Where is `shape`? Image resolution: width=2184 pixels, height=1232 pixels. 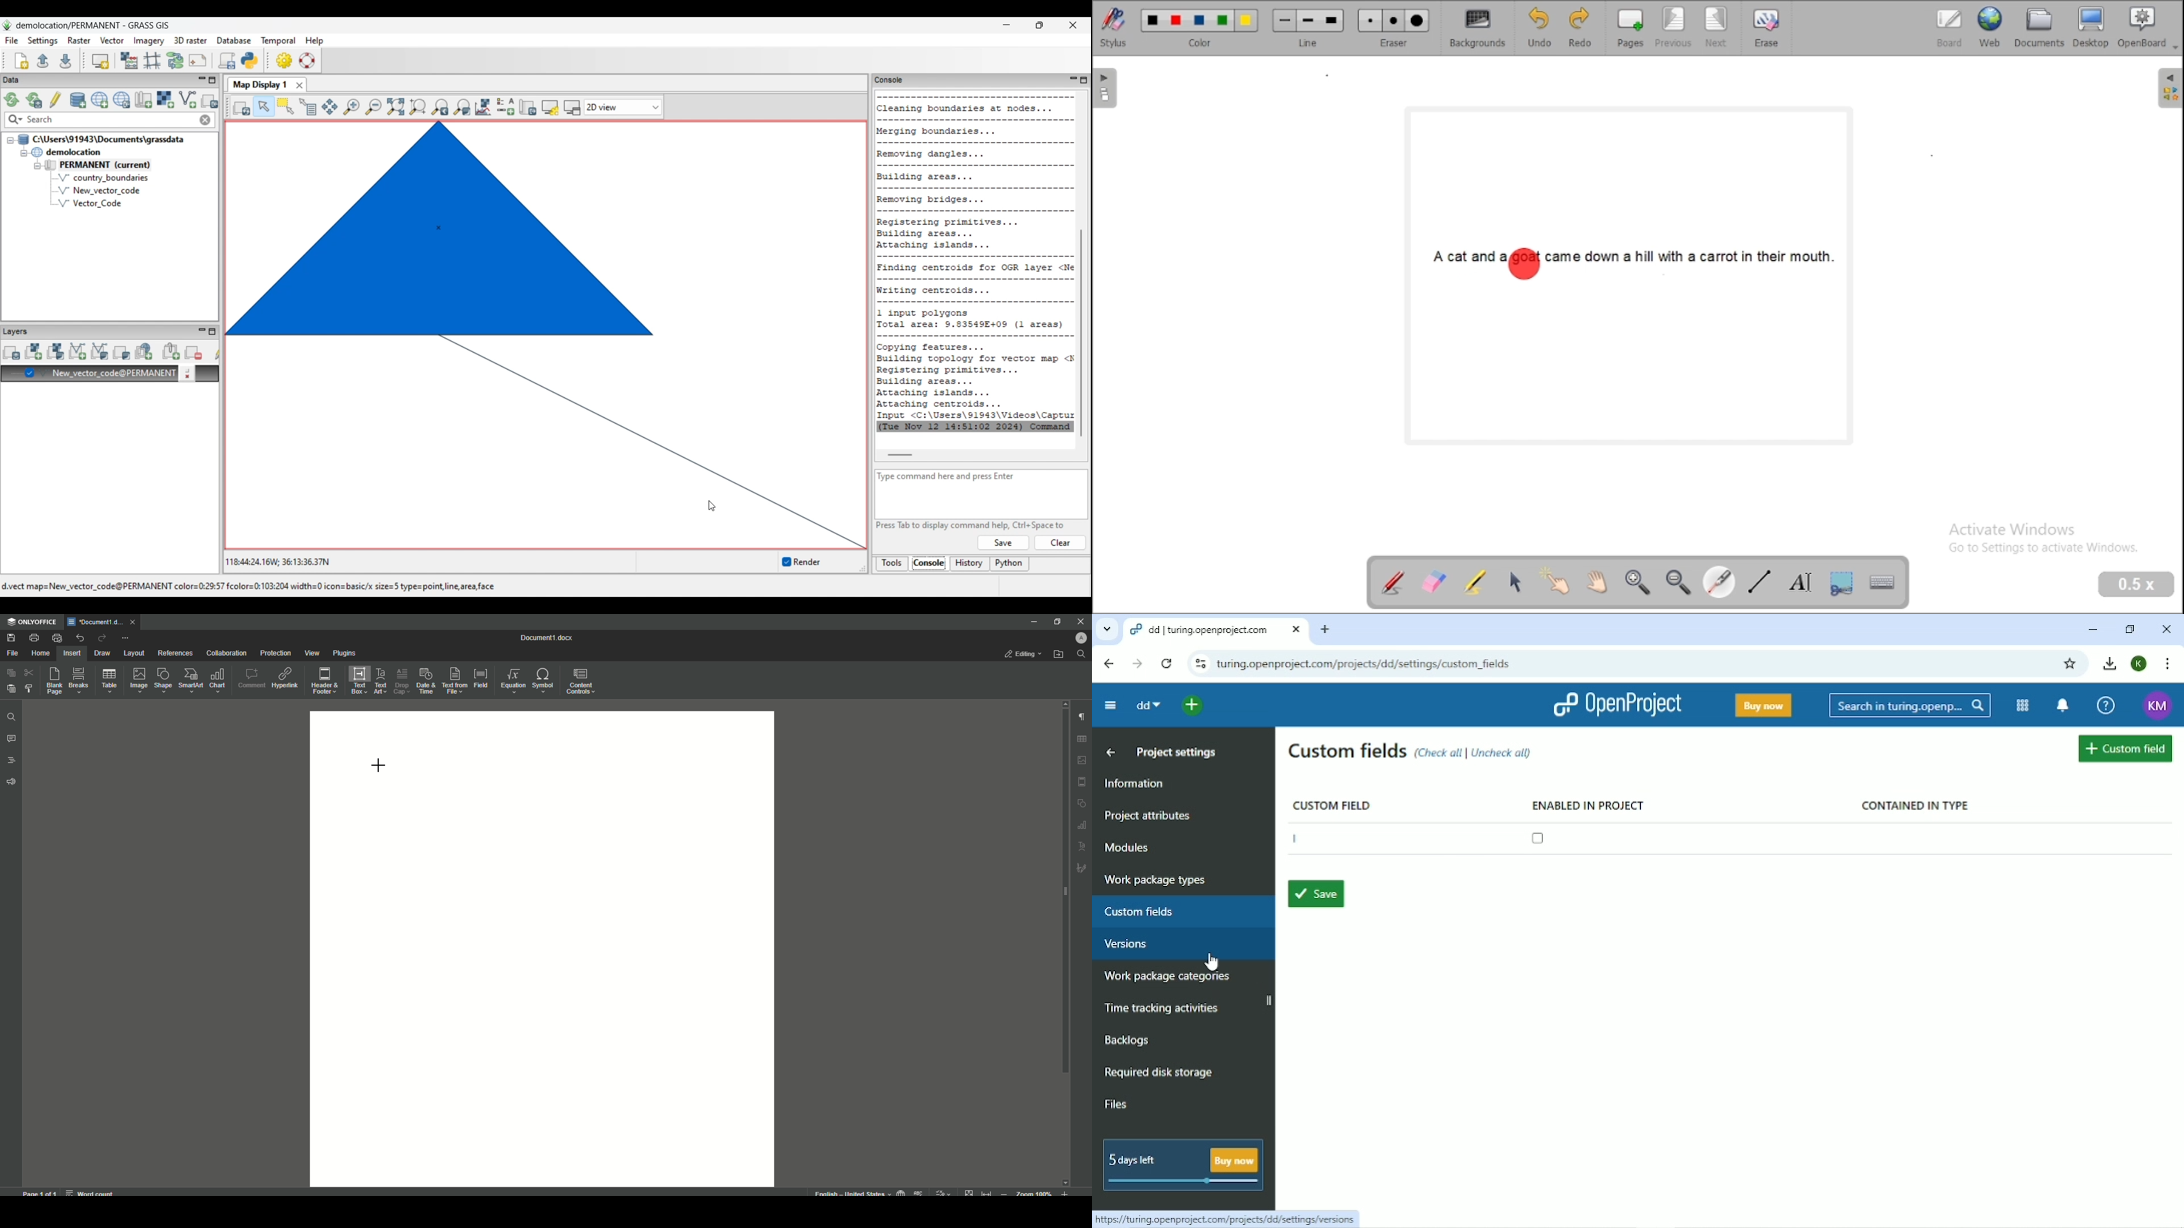 shape is located at coordinates (1082, 804).